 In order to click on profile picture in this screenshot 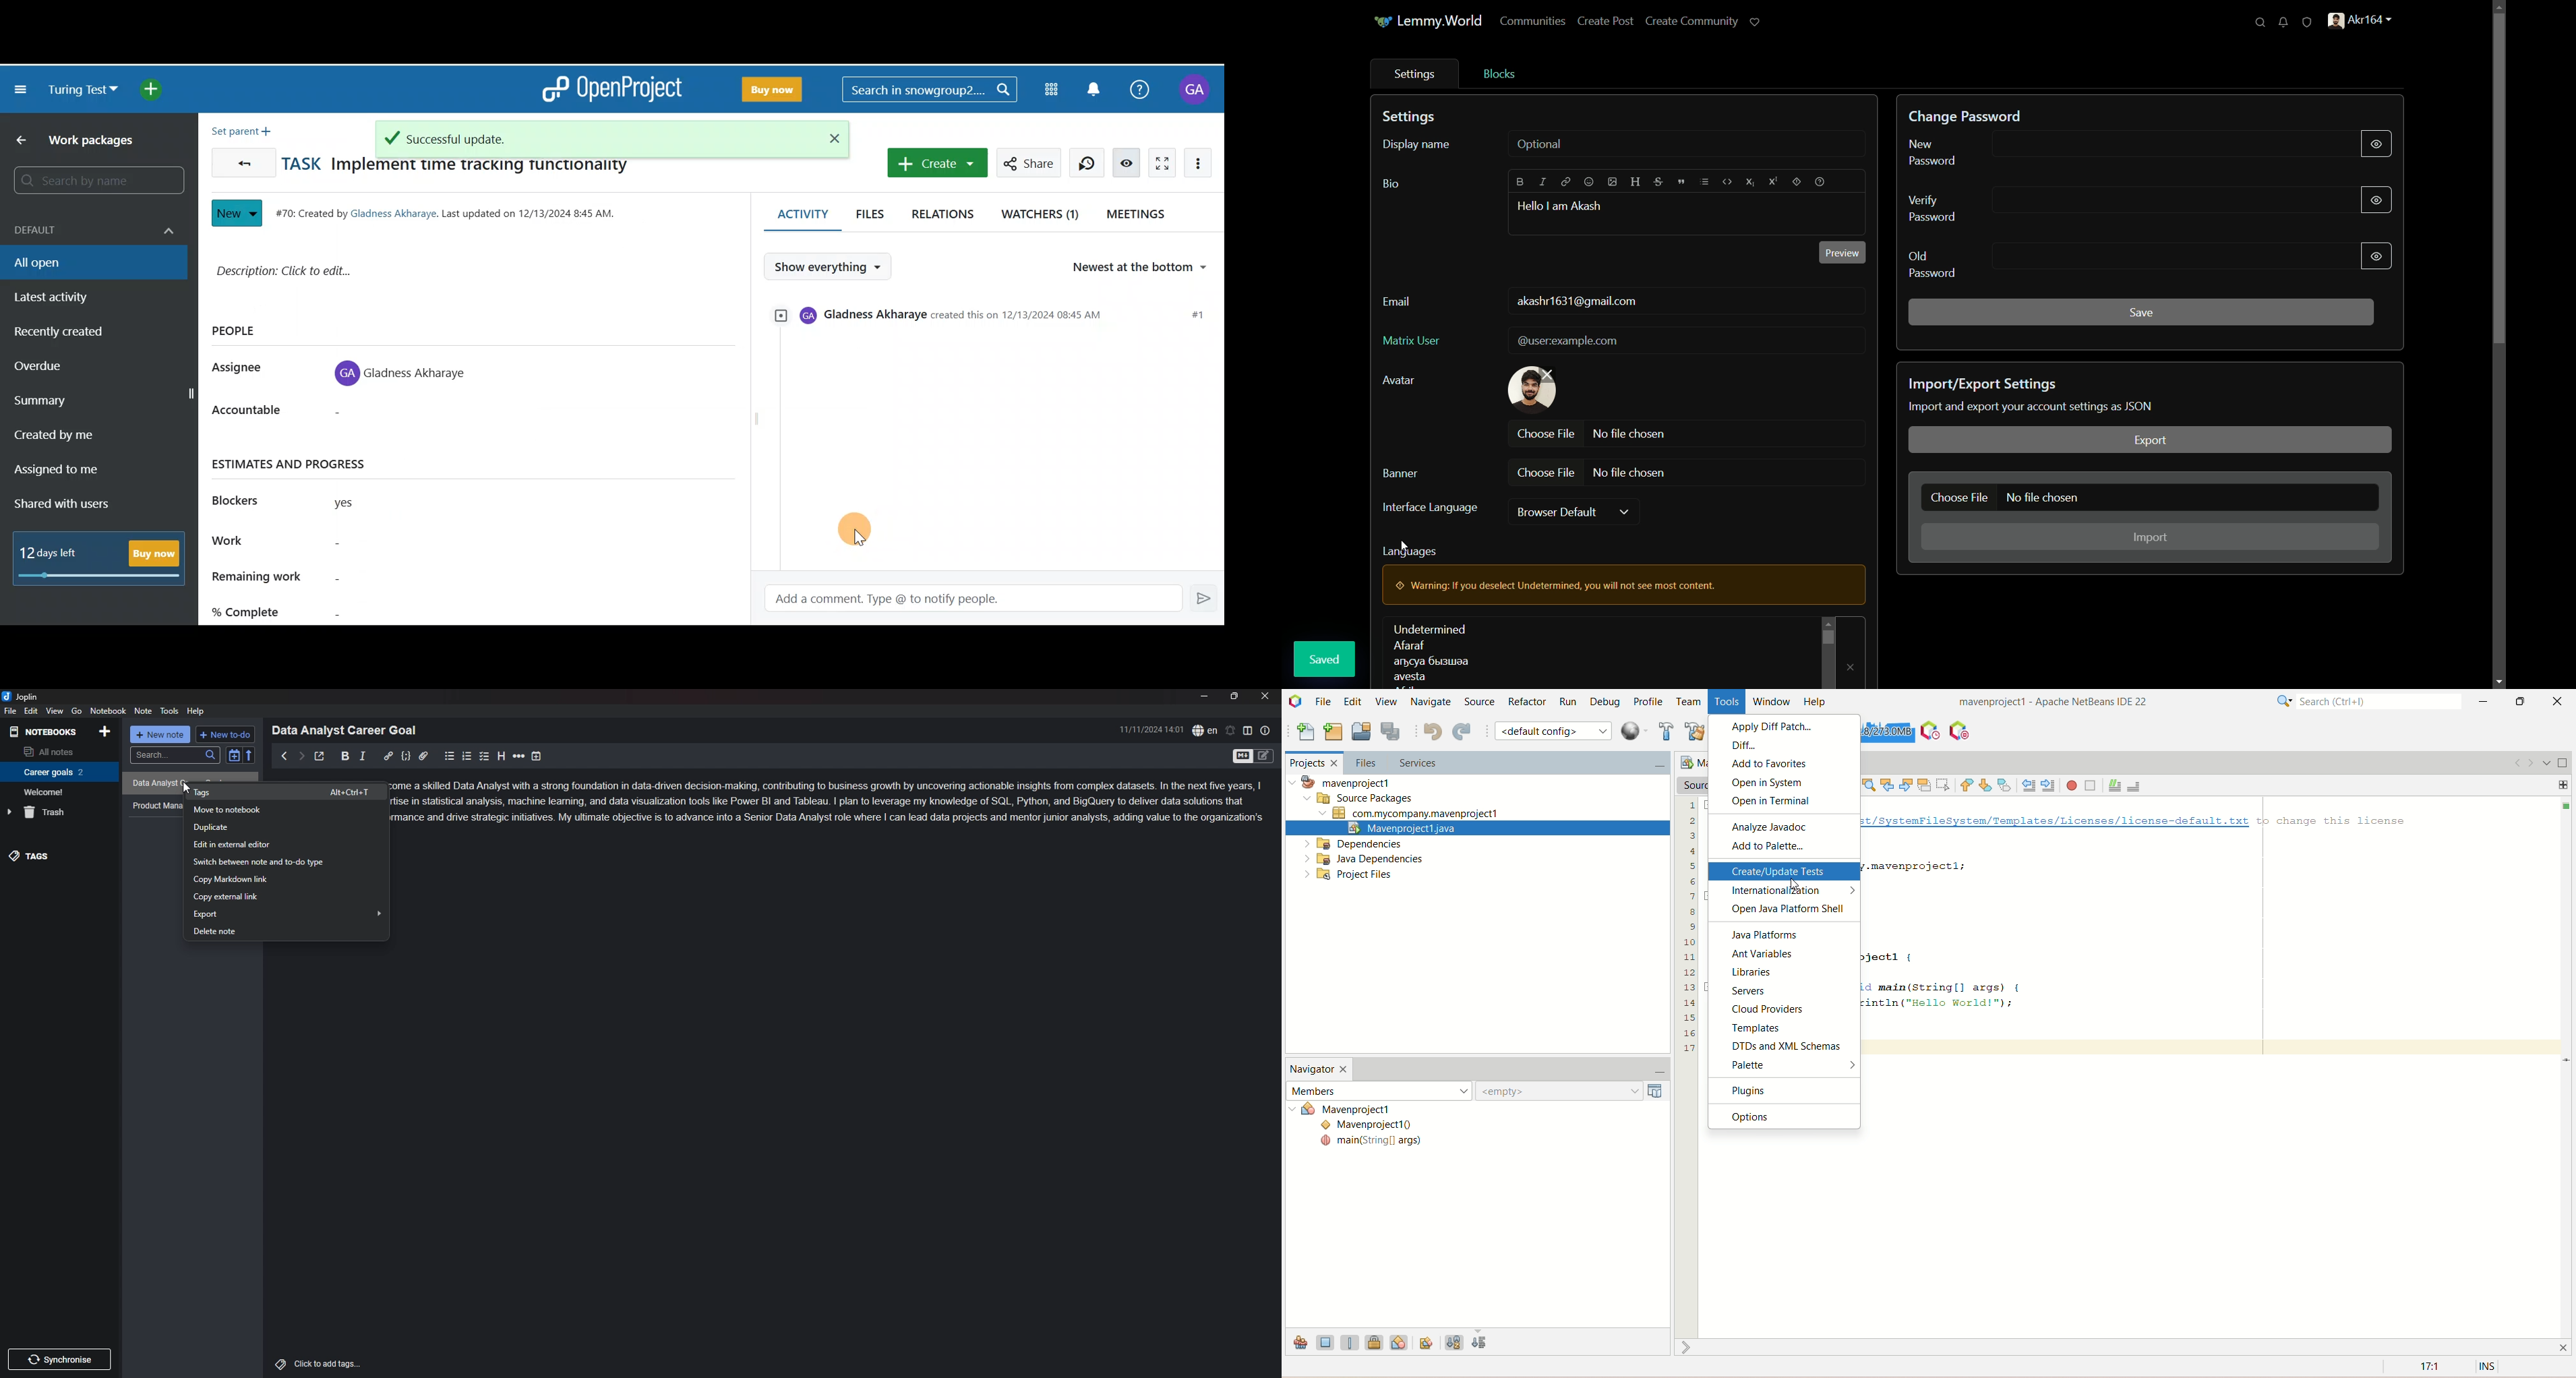, I will do `click(1534, 389)`.